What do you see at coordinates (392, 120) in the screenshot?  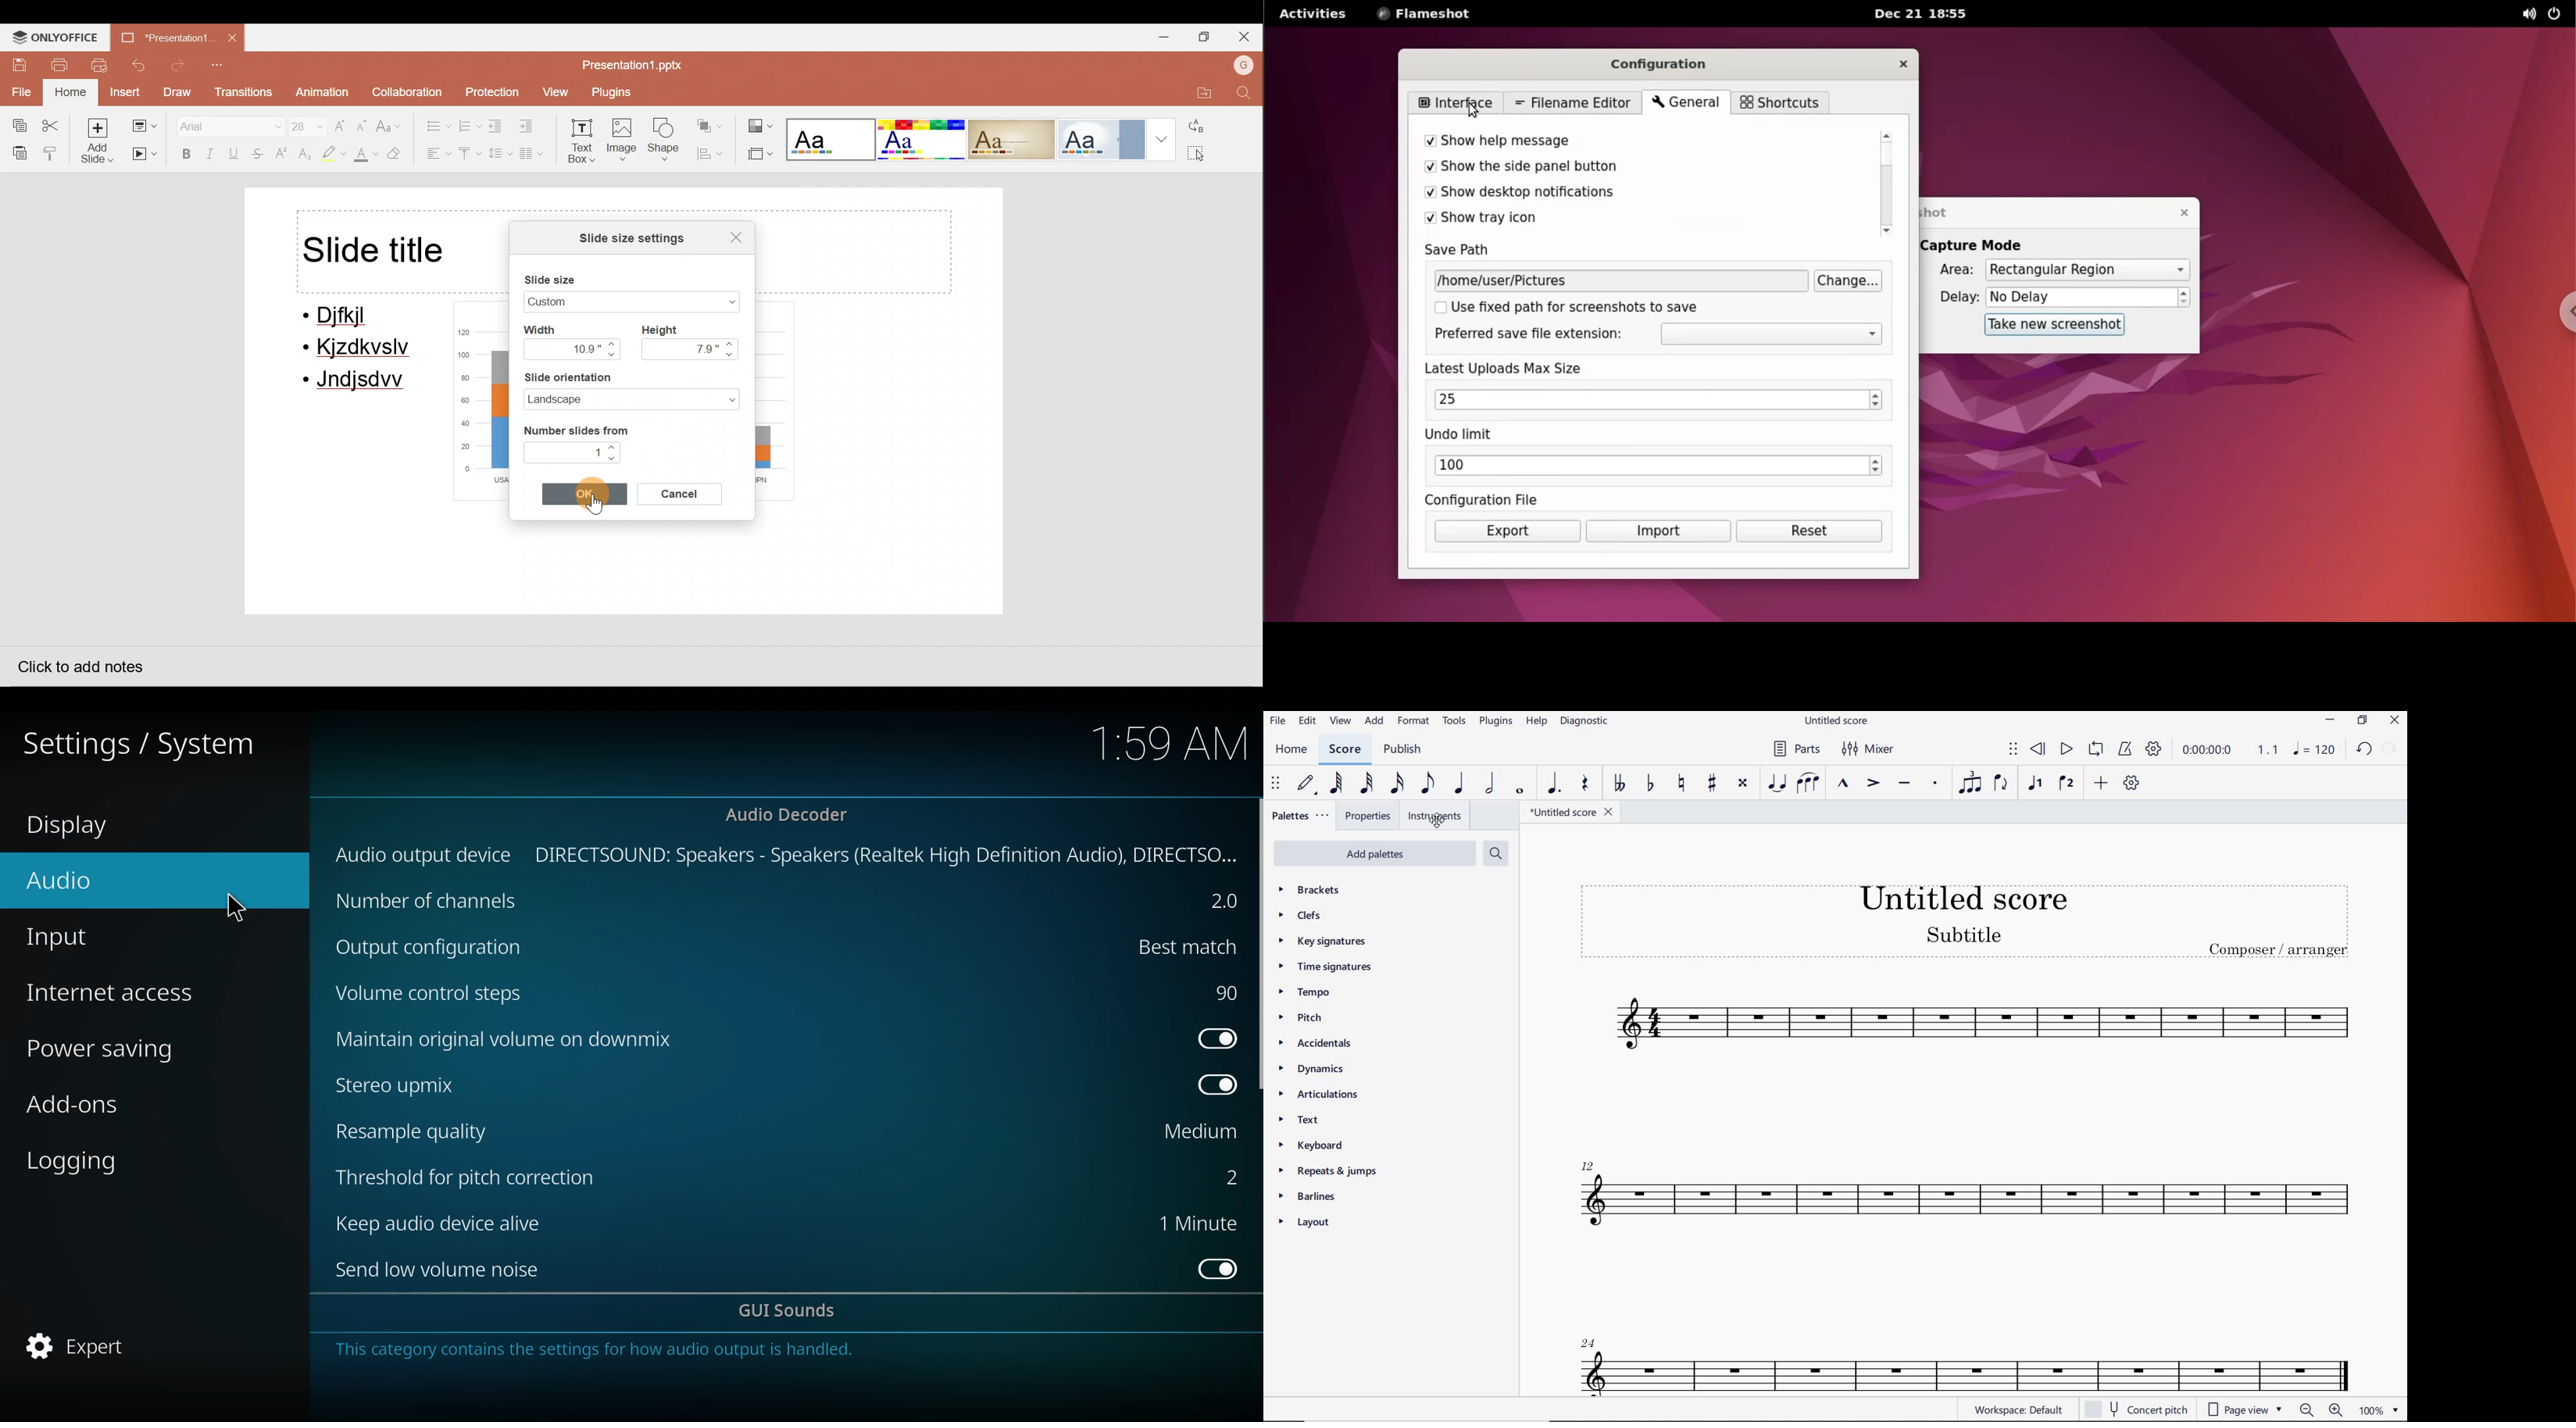 I see `Change case` at bounding box center [392, 120].